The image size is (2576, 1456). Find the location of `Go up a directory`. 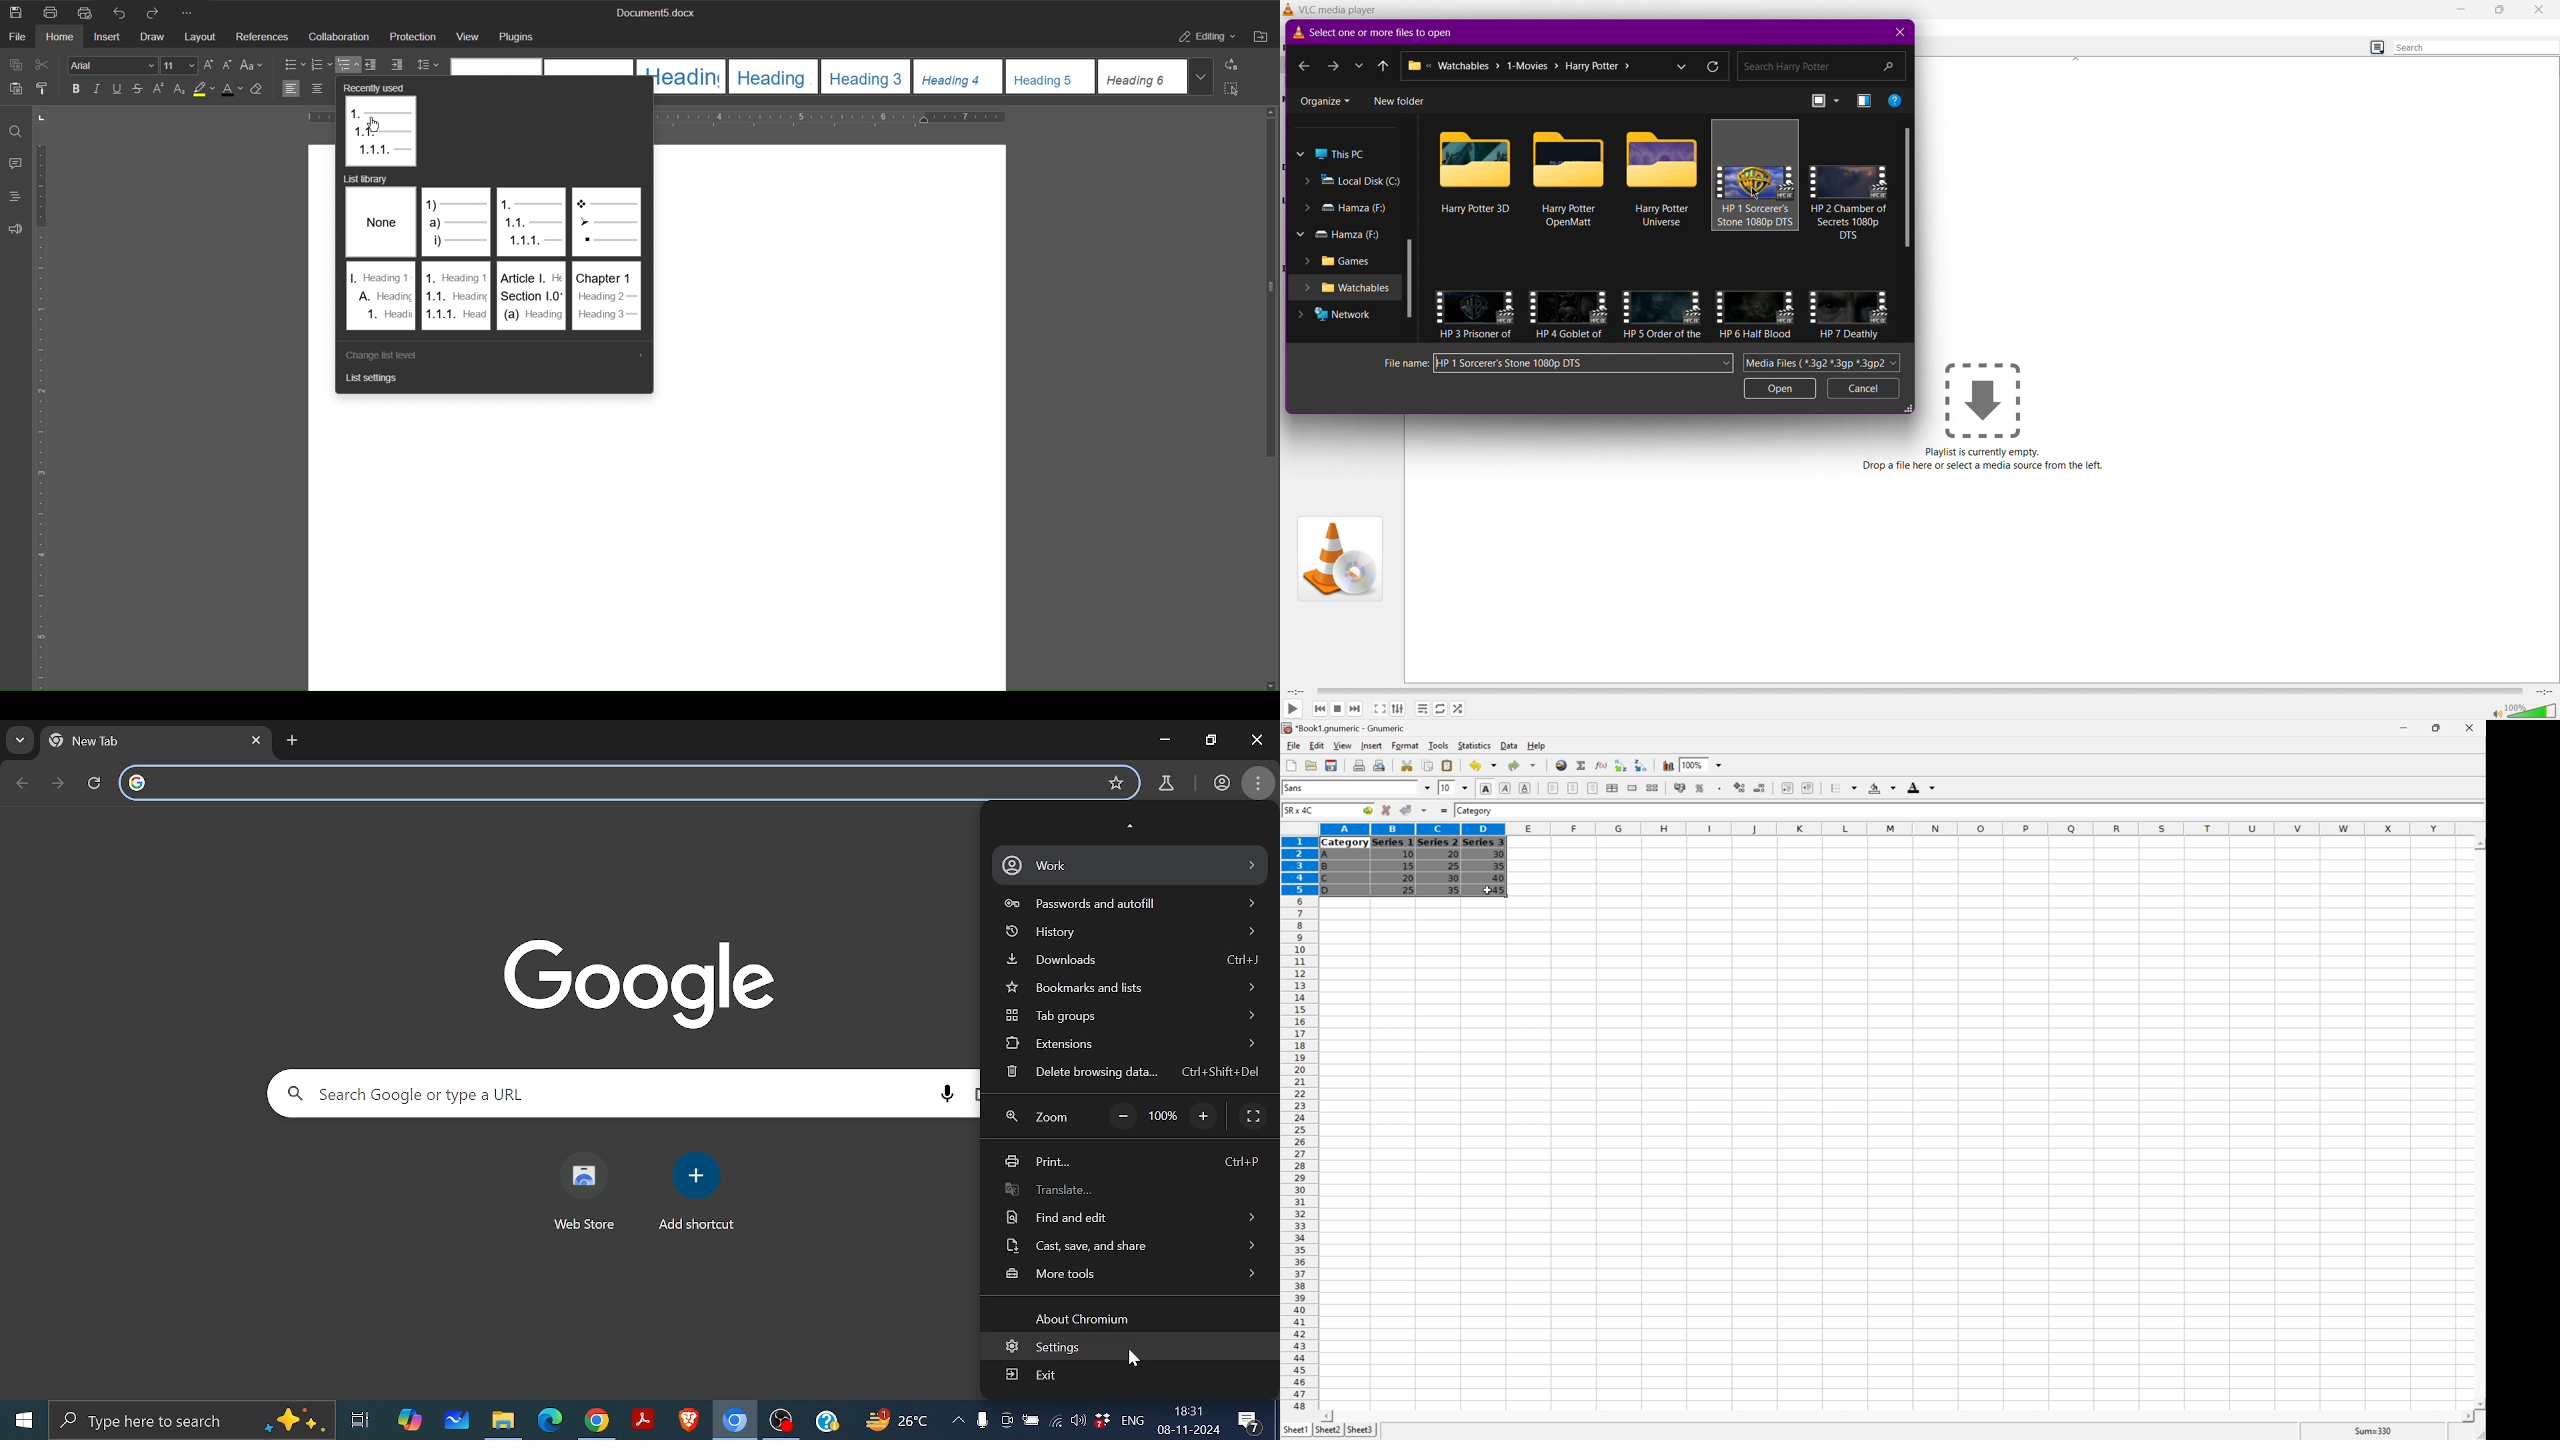

Go up a directory is located at coordinates (1385, 65).